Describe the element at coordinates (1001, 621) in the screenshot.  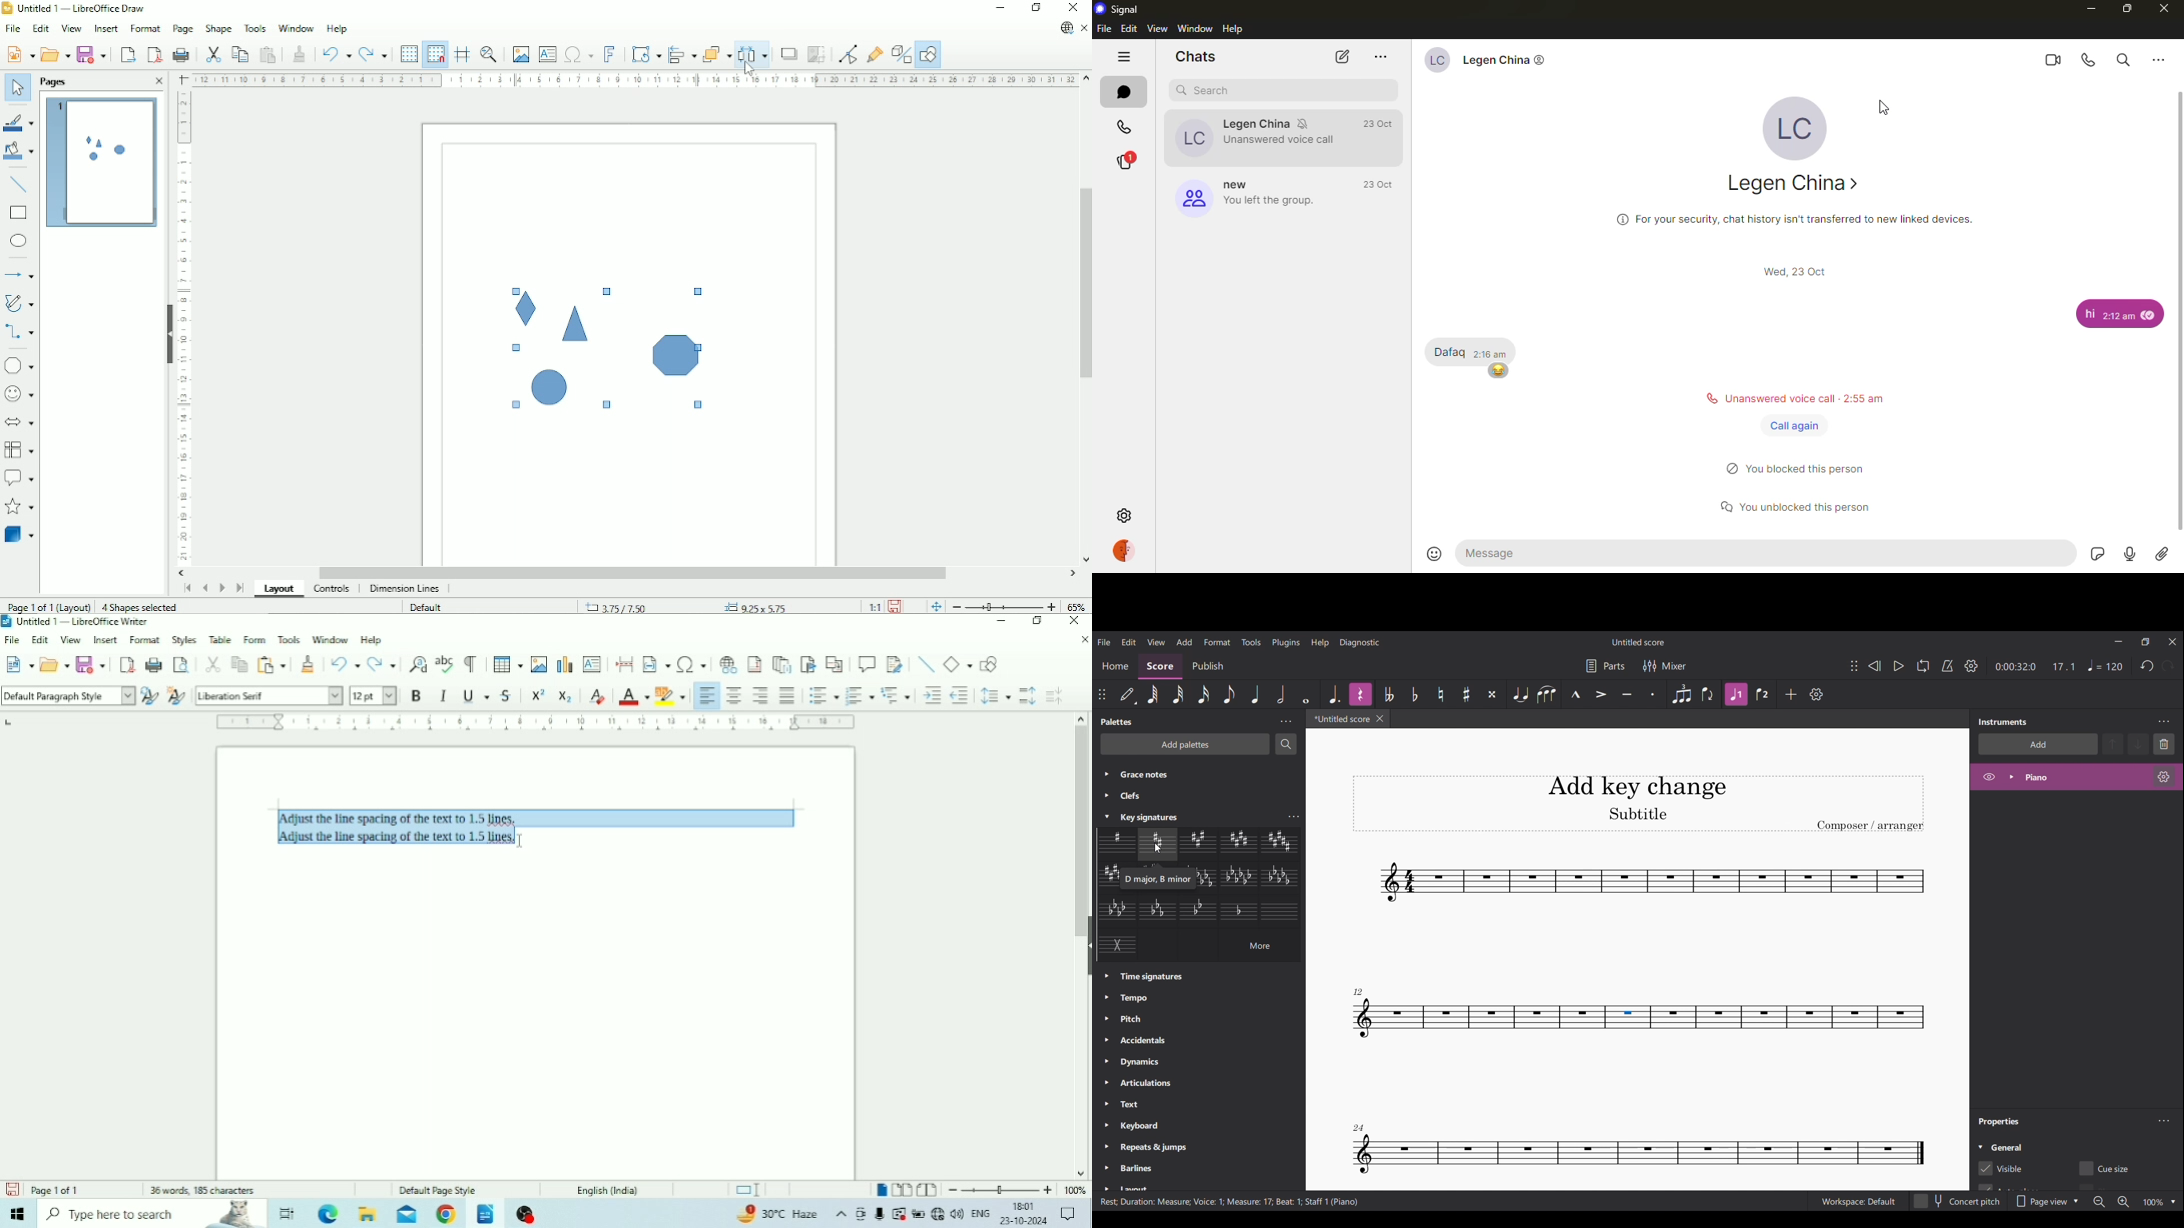
I see `Minimize` at that location.